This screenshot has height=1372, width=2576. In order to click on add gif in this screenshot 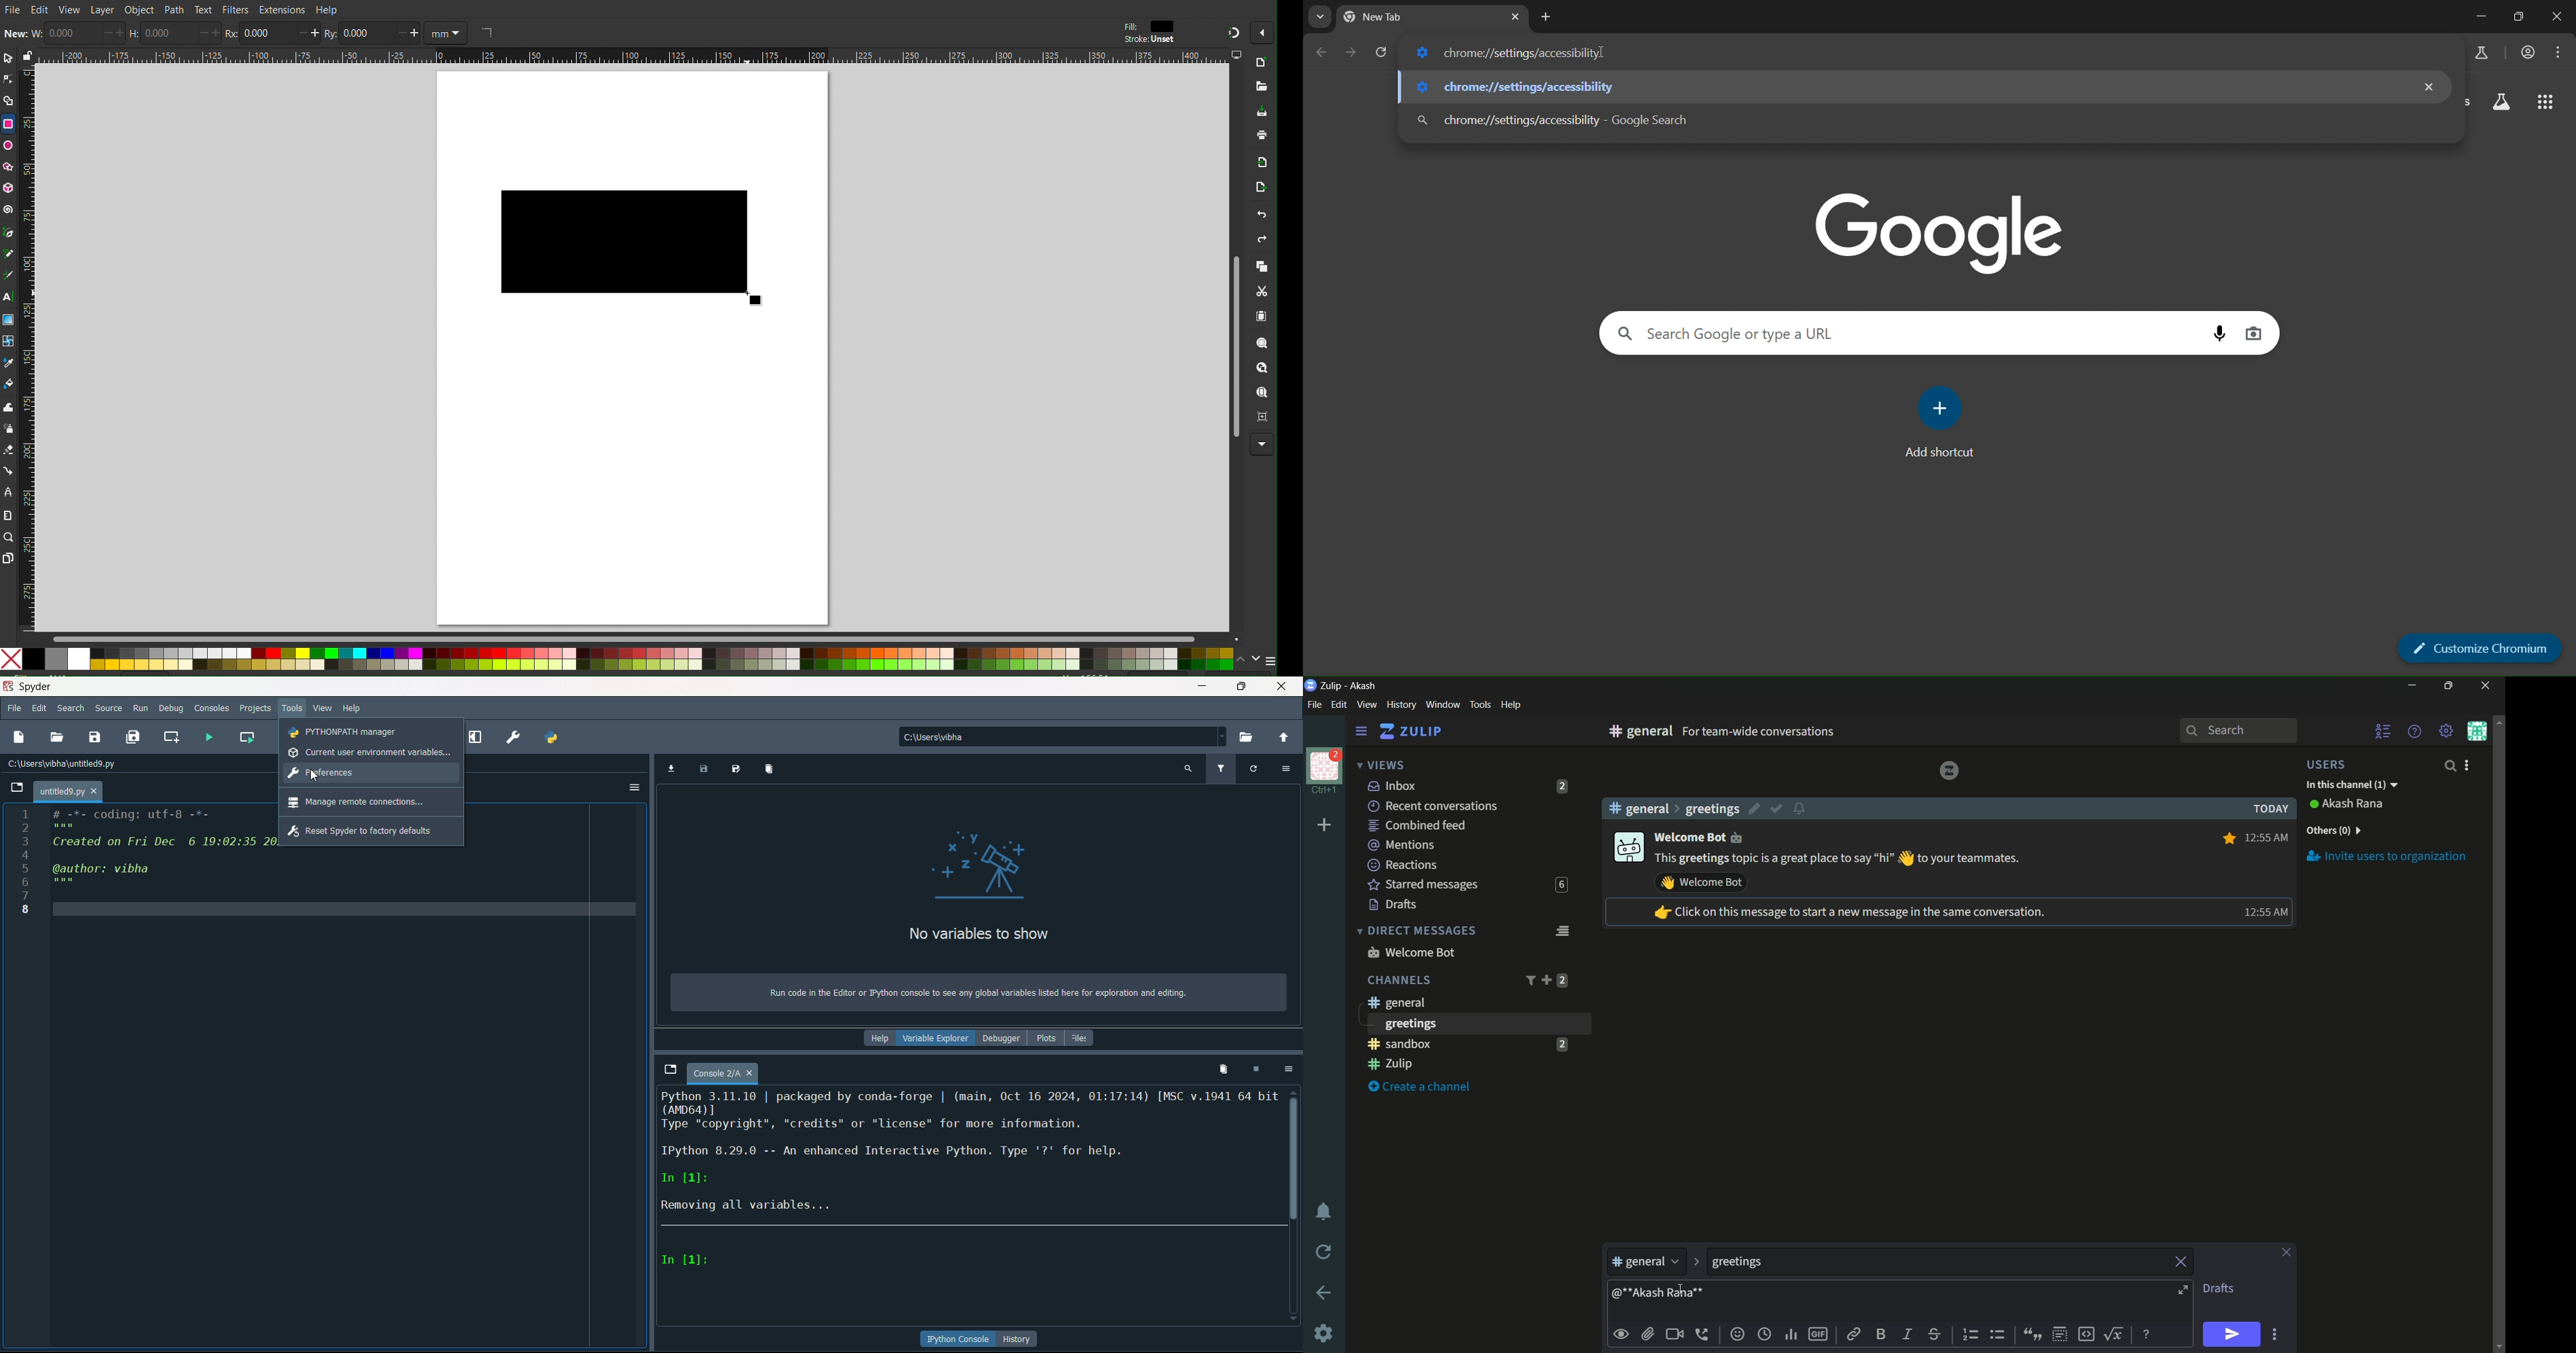, I will do `click(1817, 1334)`.